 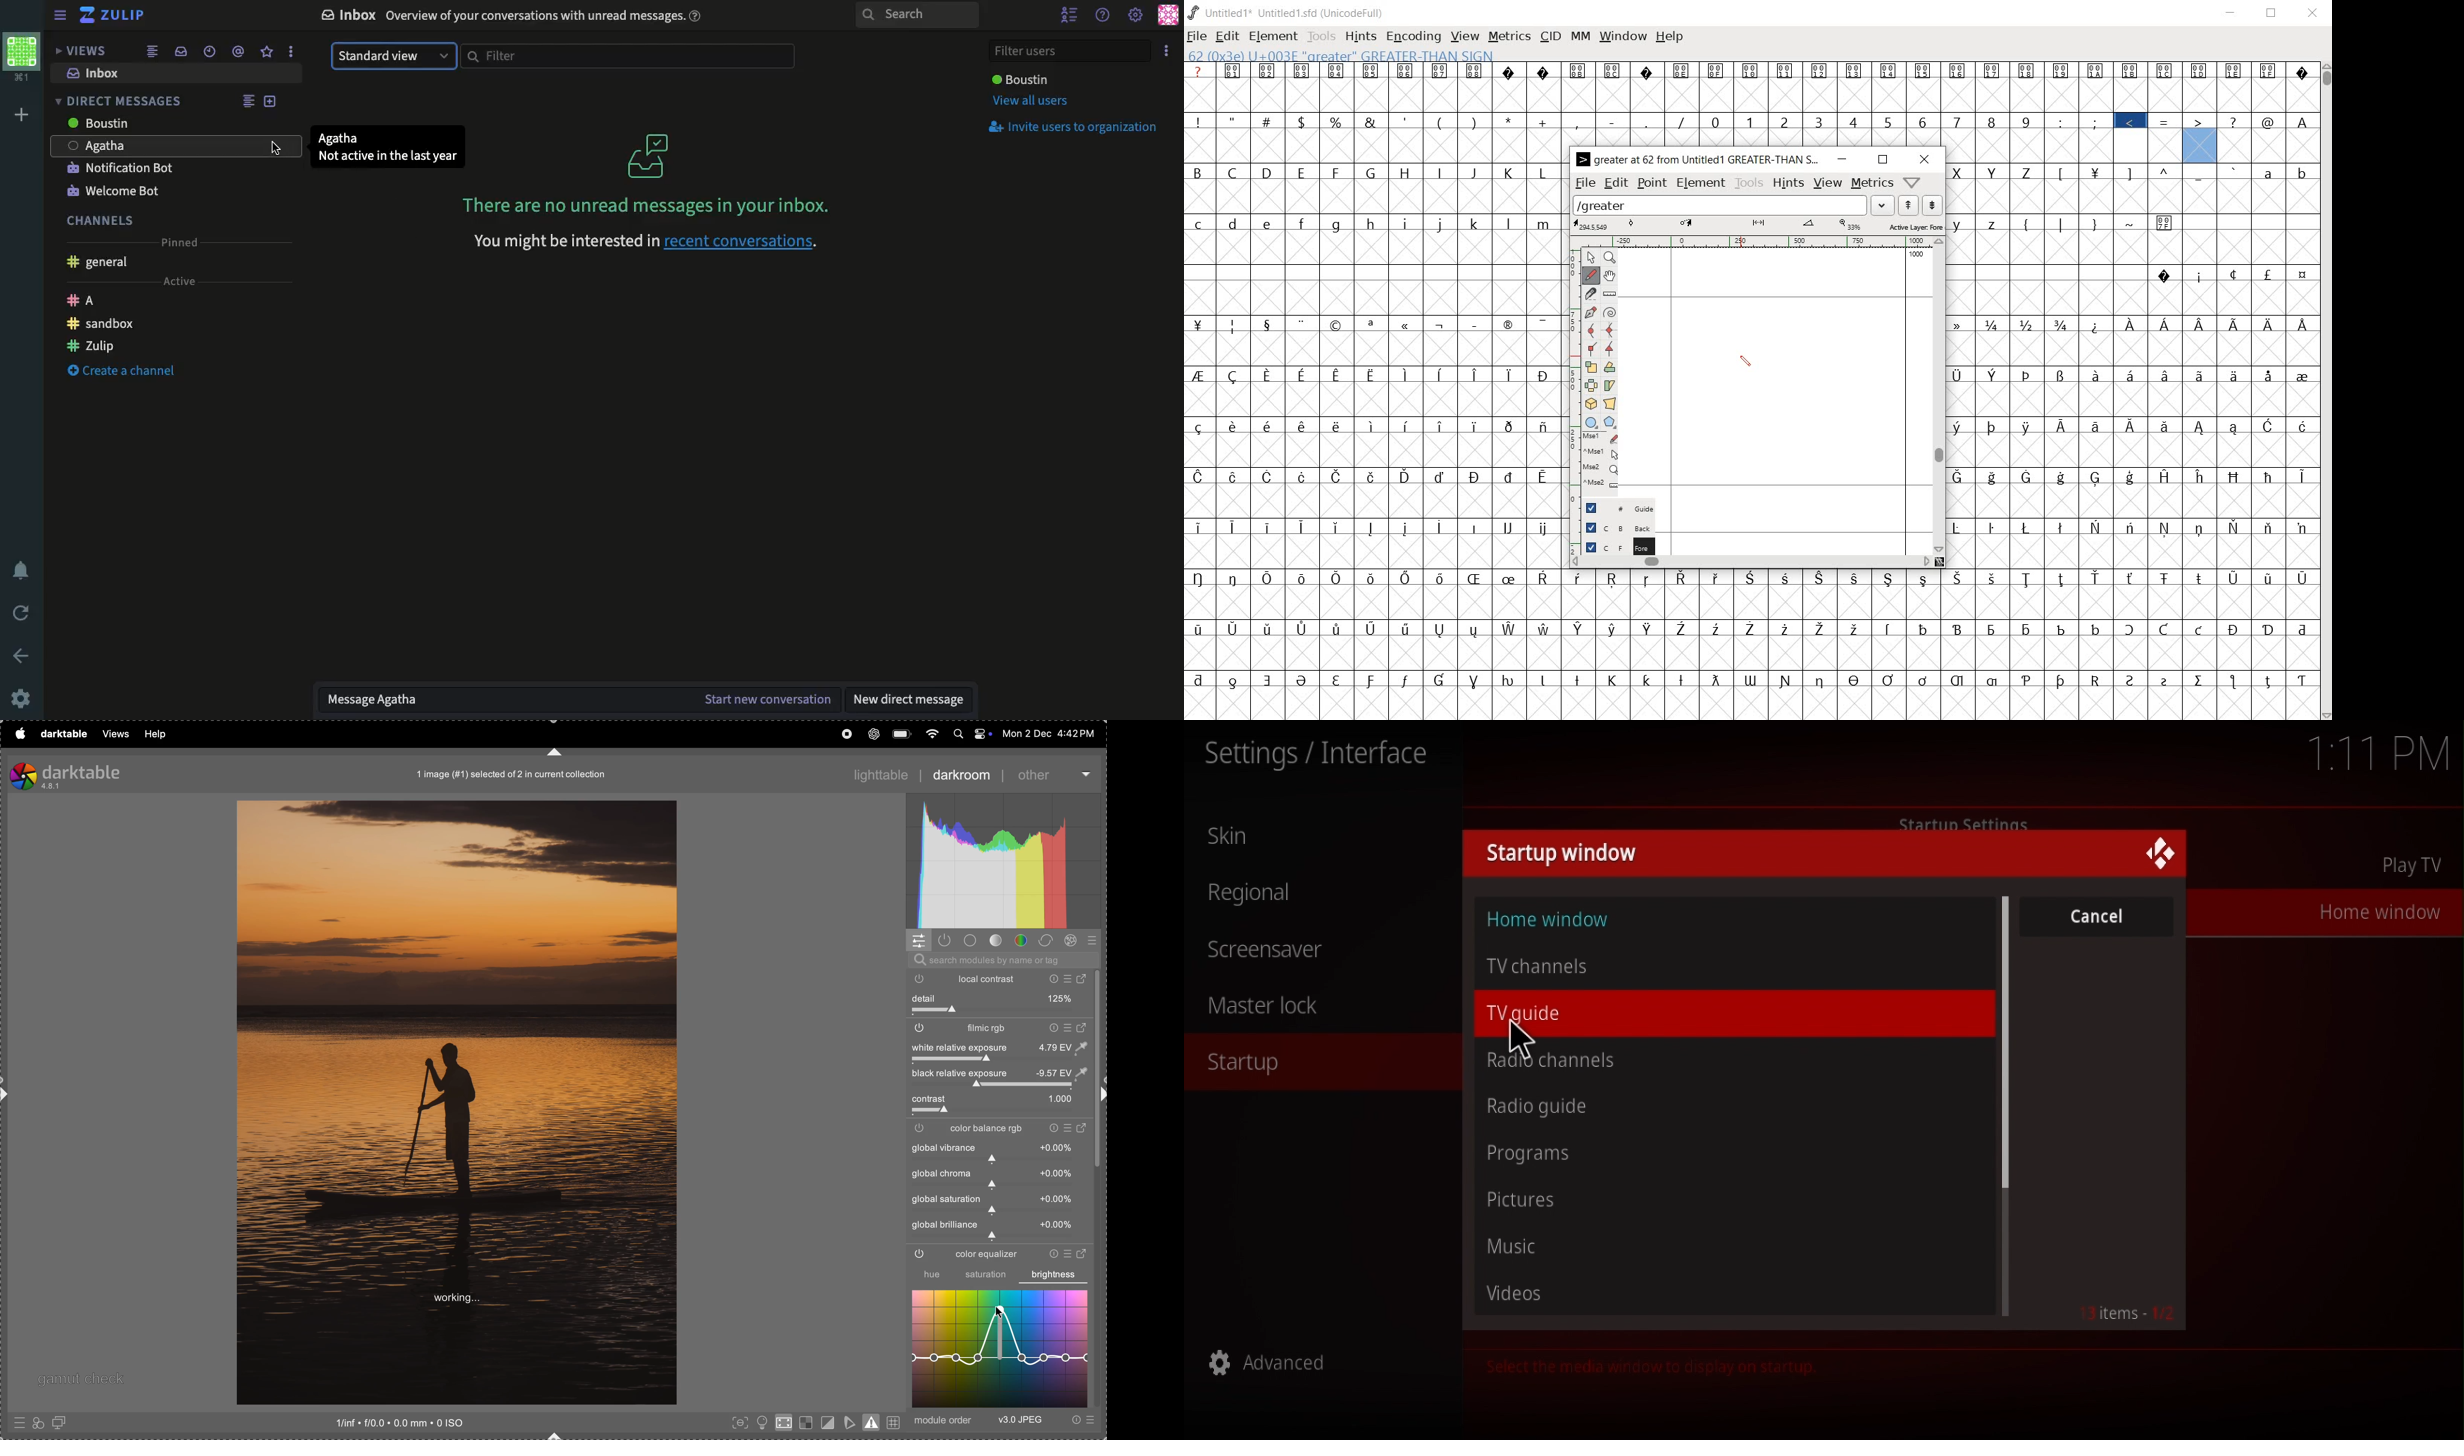 I want to click on toggle indication of raw exposure, so click(x=804, y=1423).